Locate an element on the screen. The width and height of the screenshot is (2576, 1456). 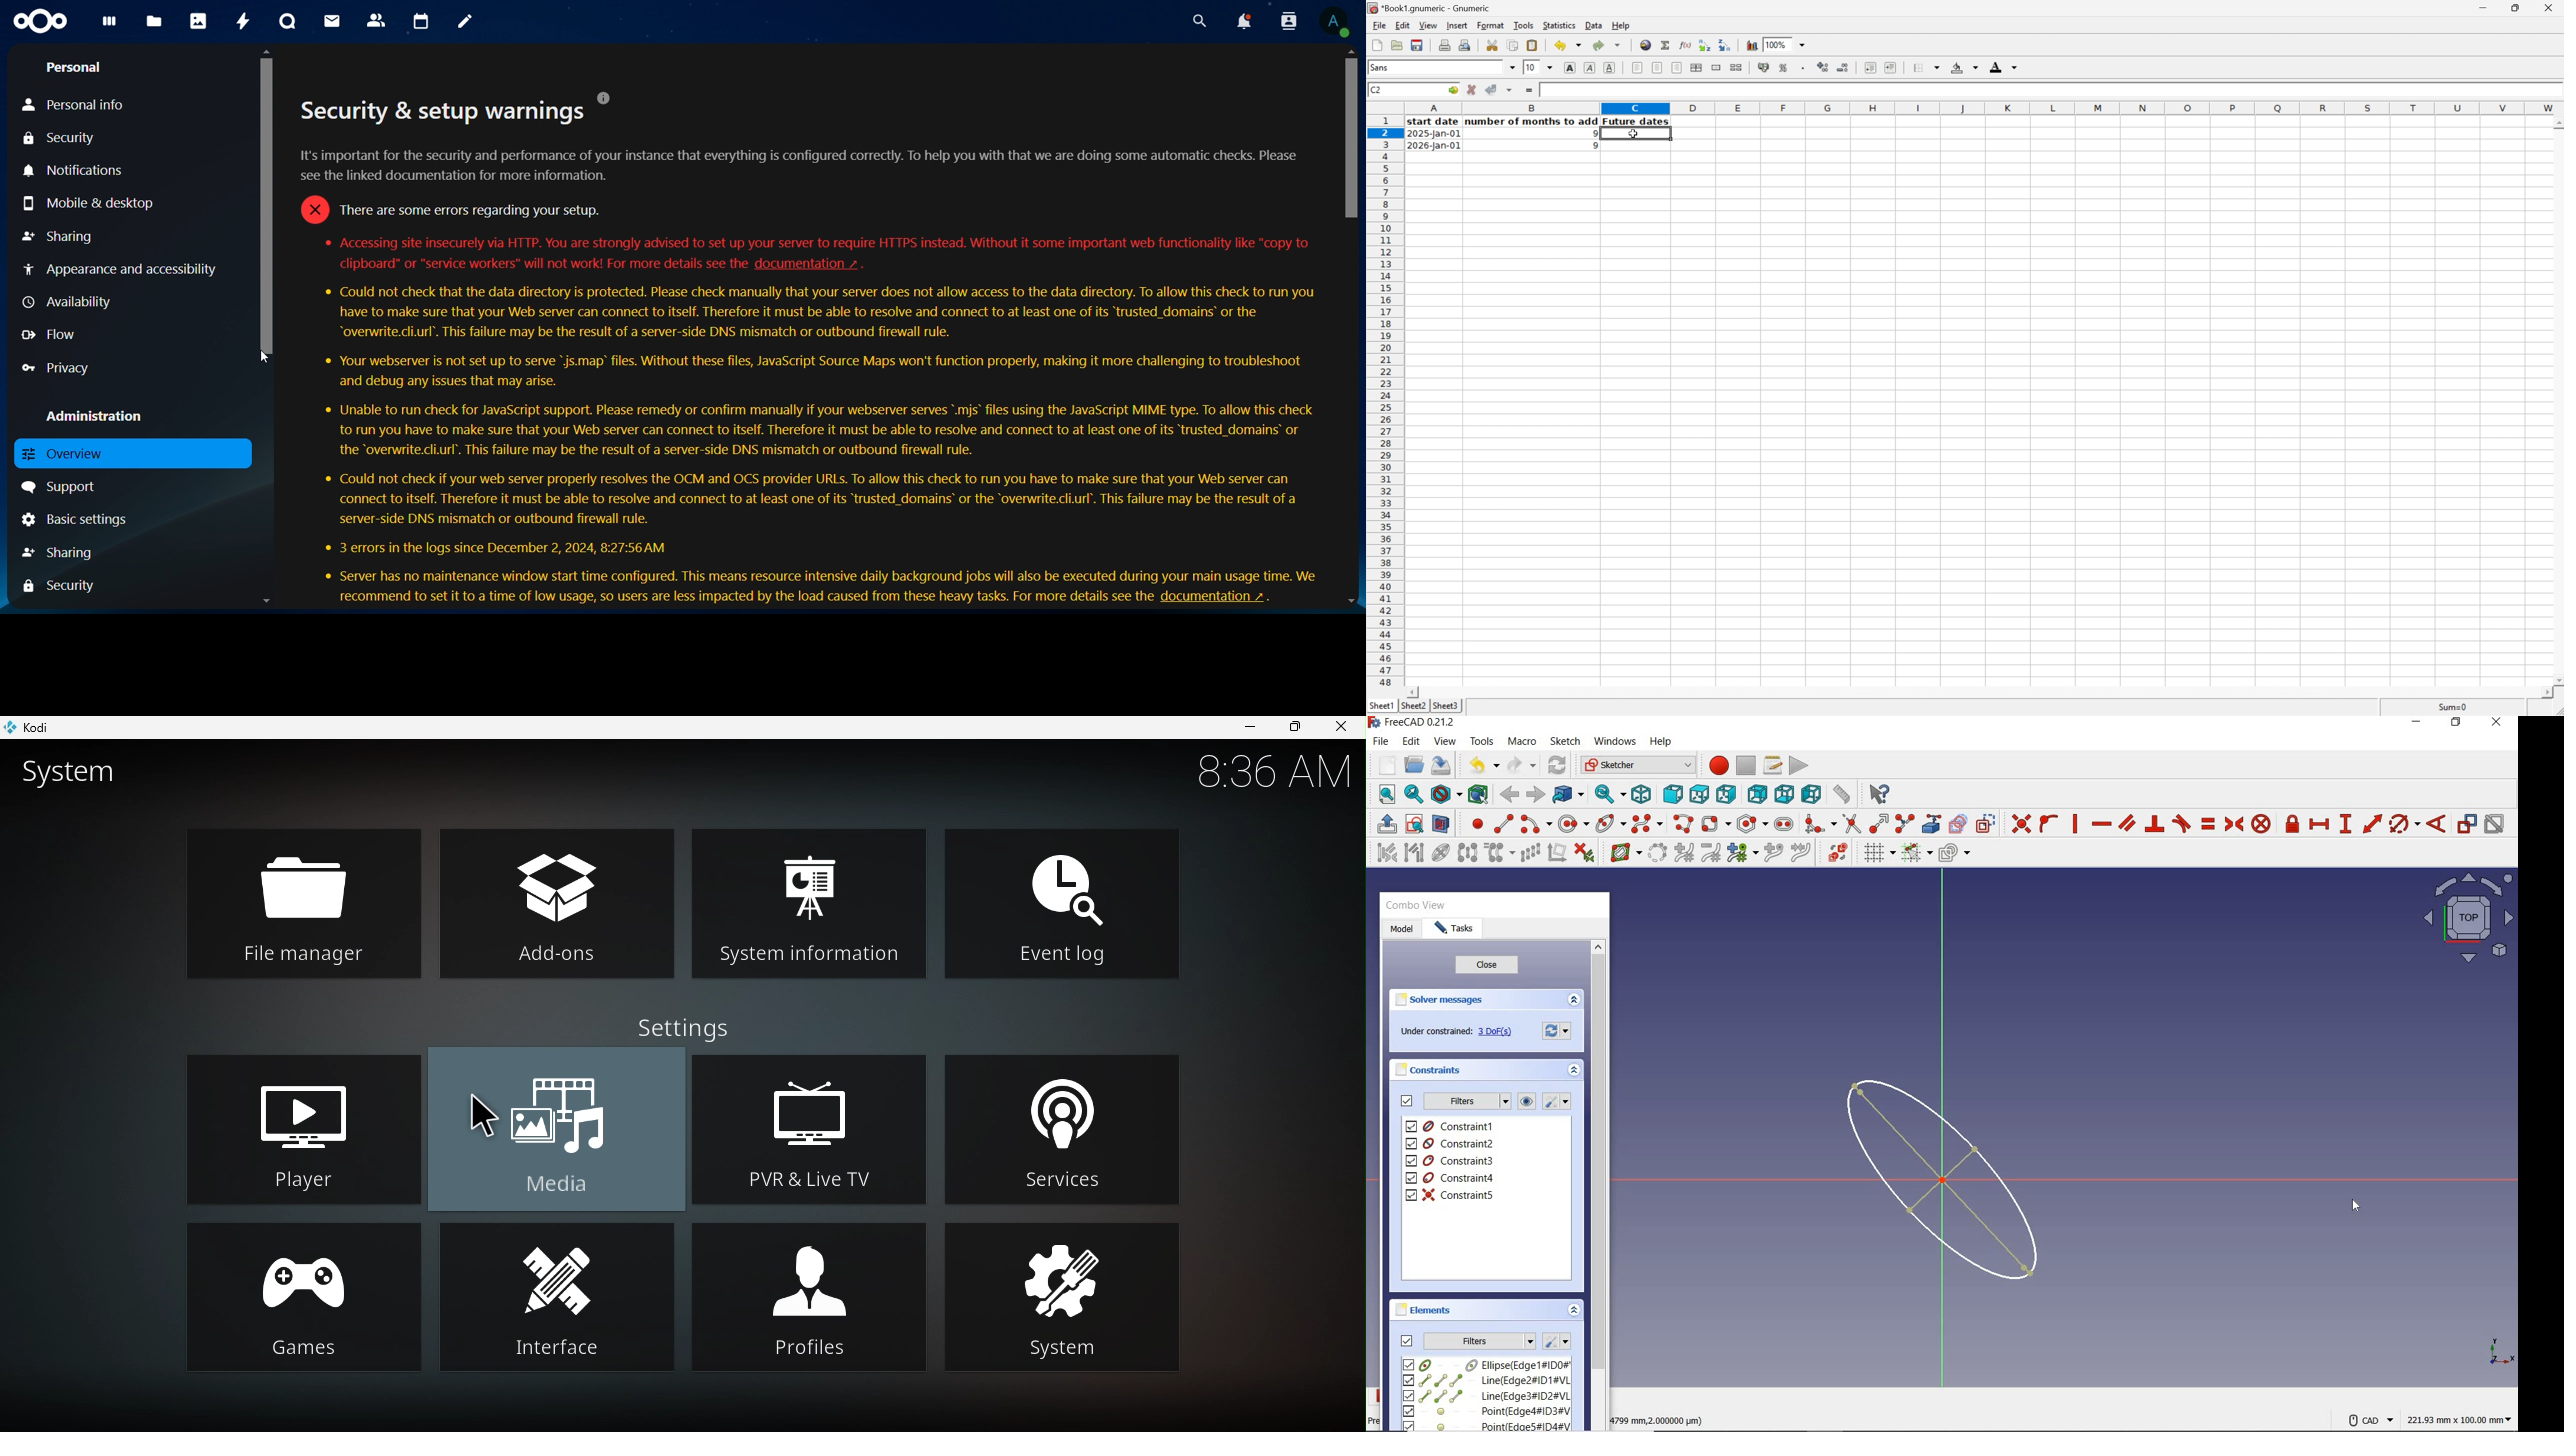
constrain vertically is located at coordinates (2075, 824).